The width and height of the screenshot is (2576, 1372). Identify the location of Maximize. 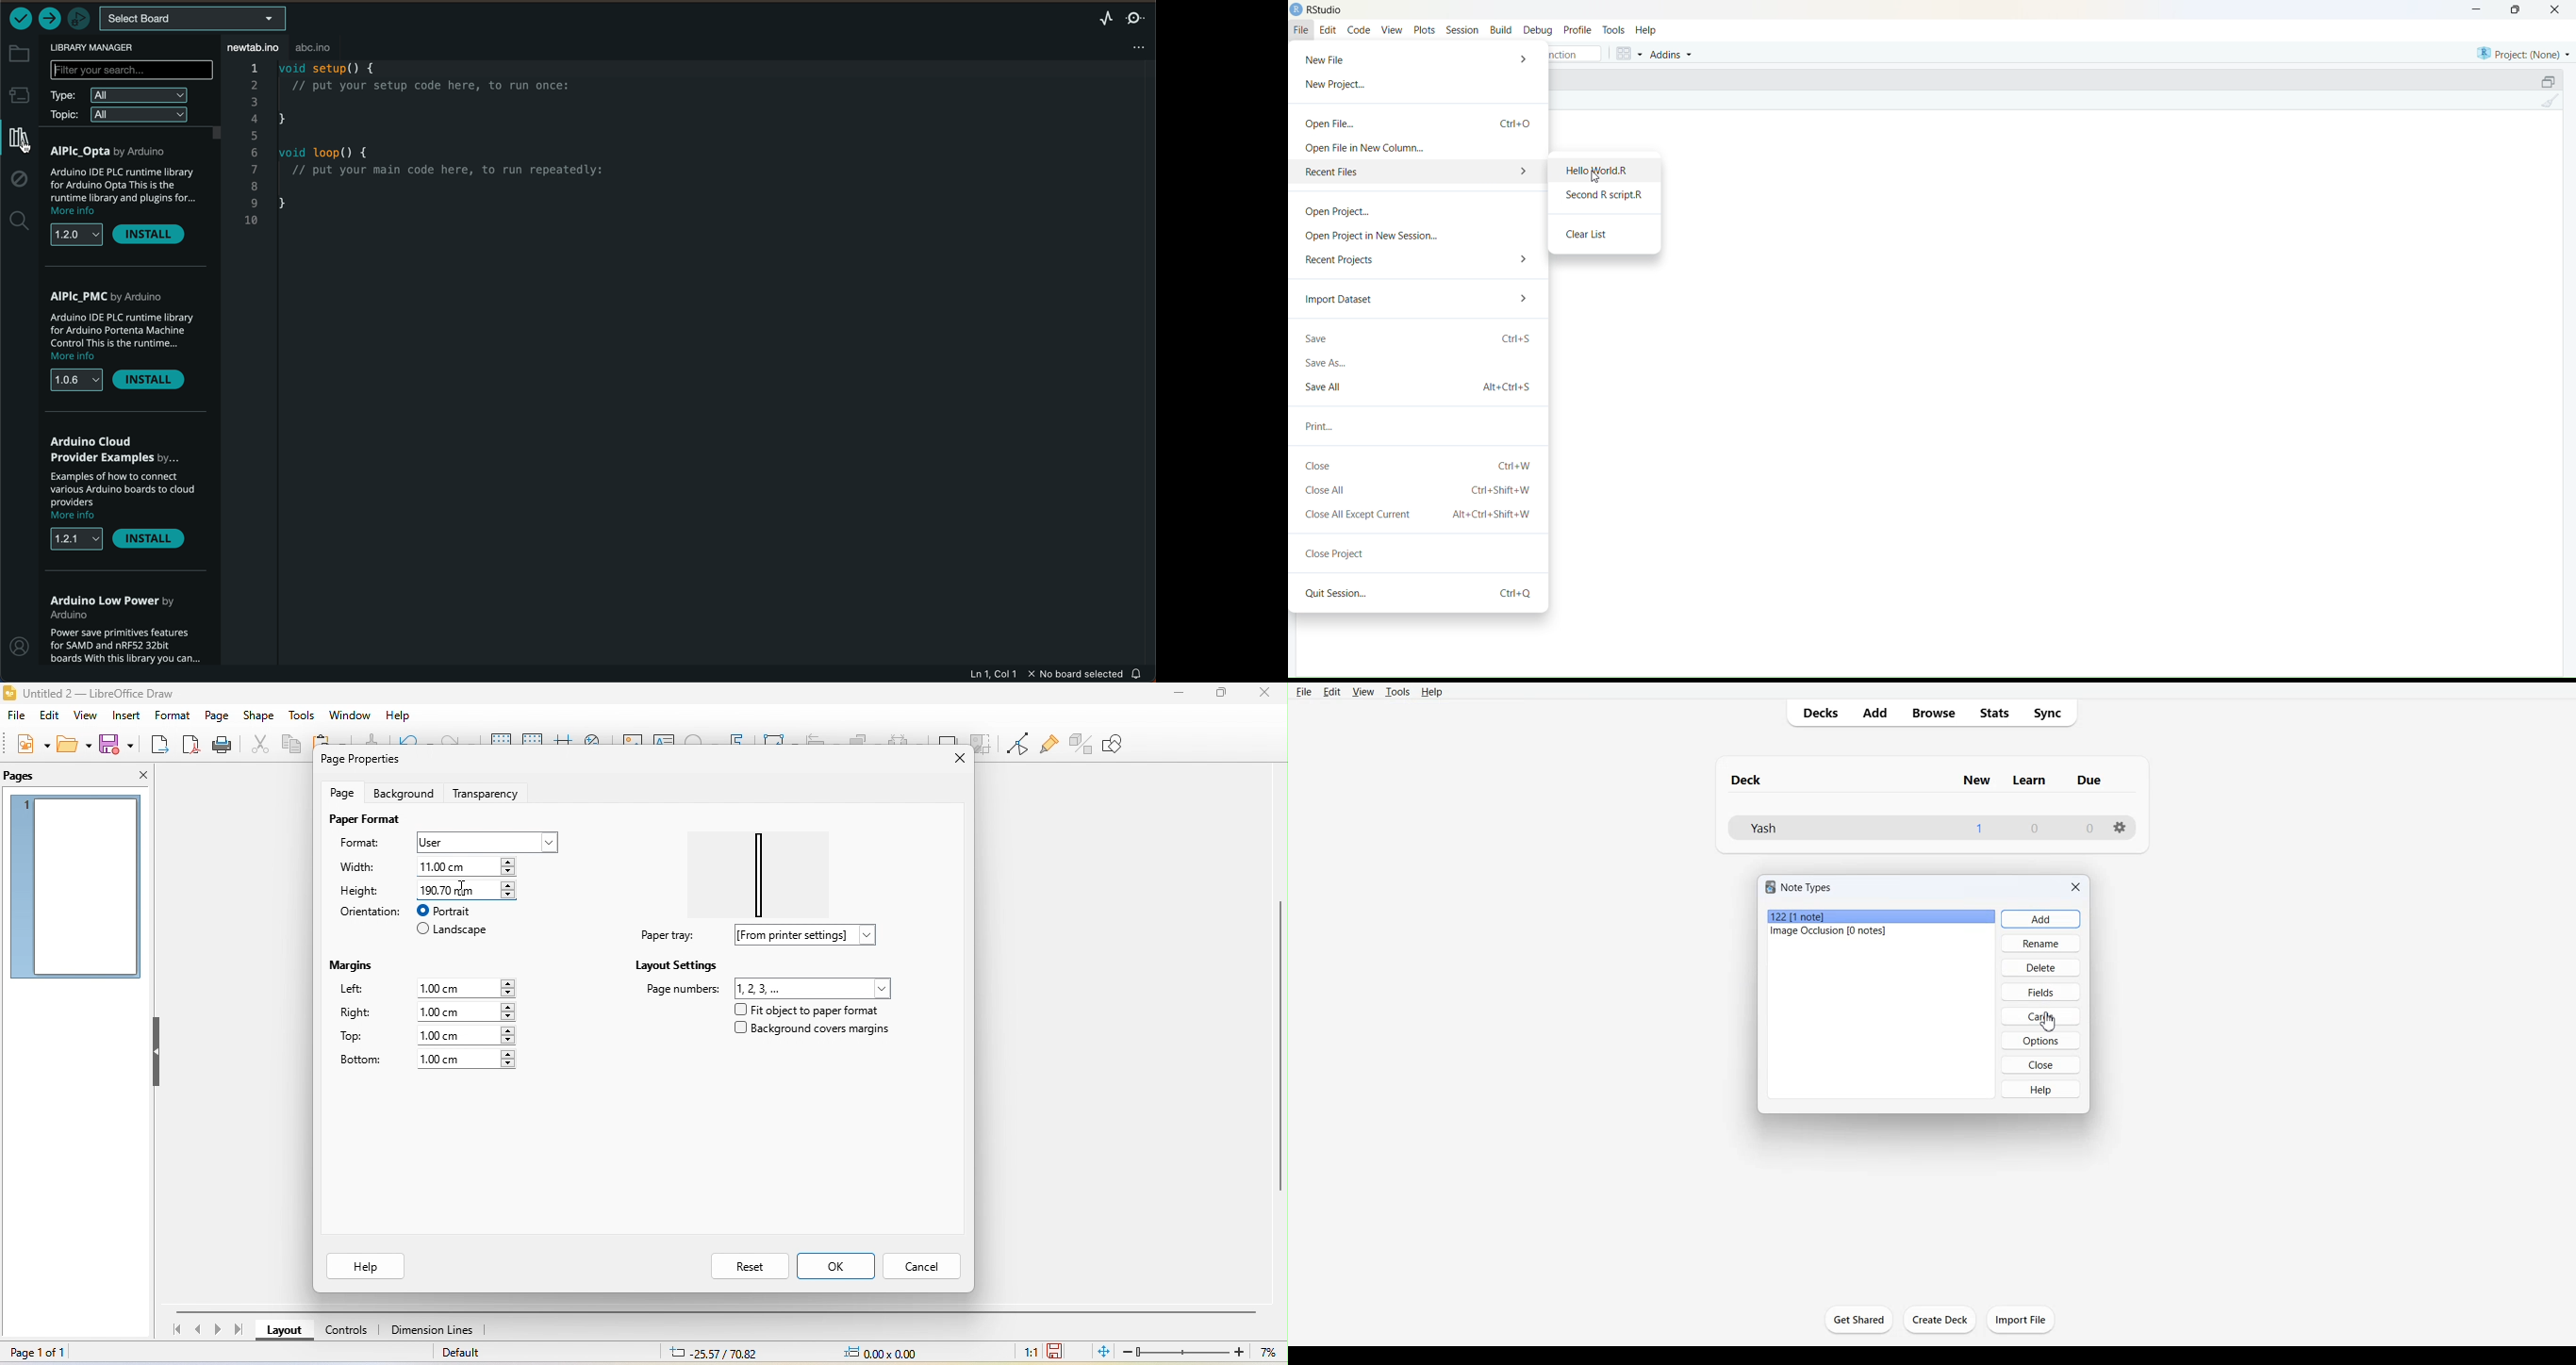
(2518, 9).